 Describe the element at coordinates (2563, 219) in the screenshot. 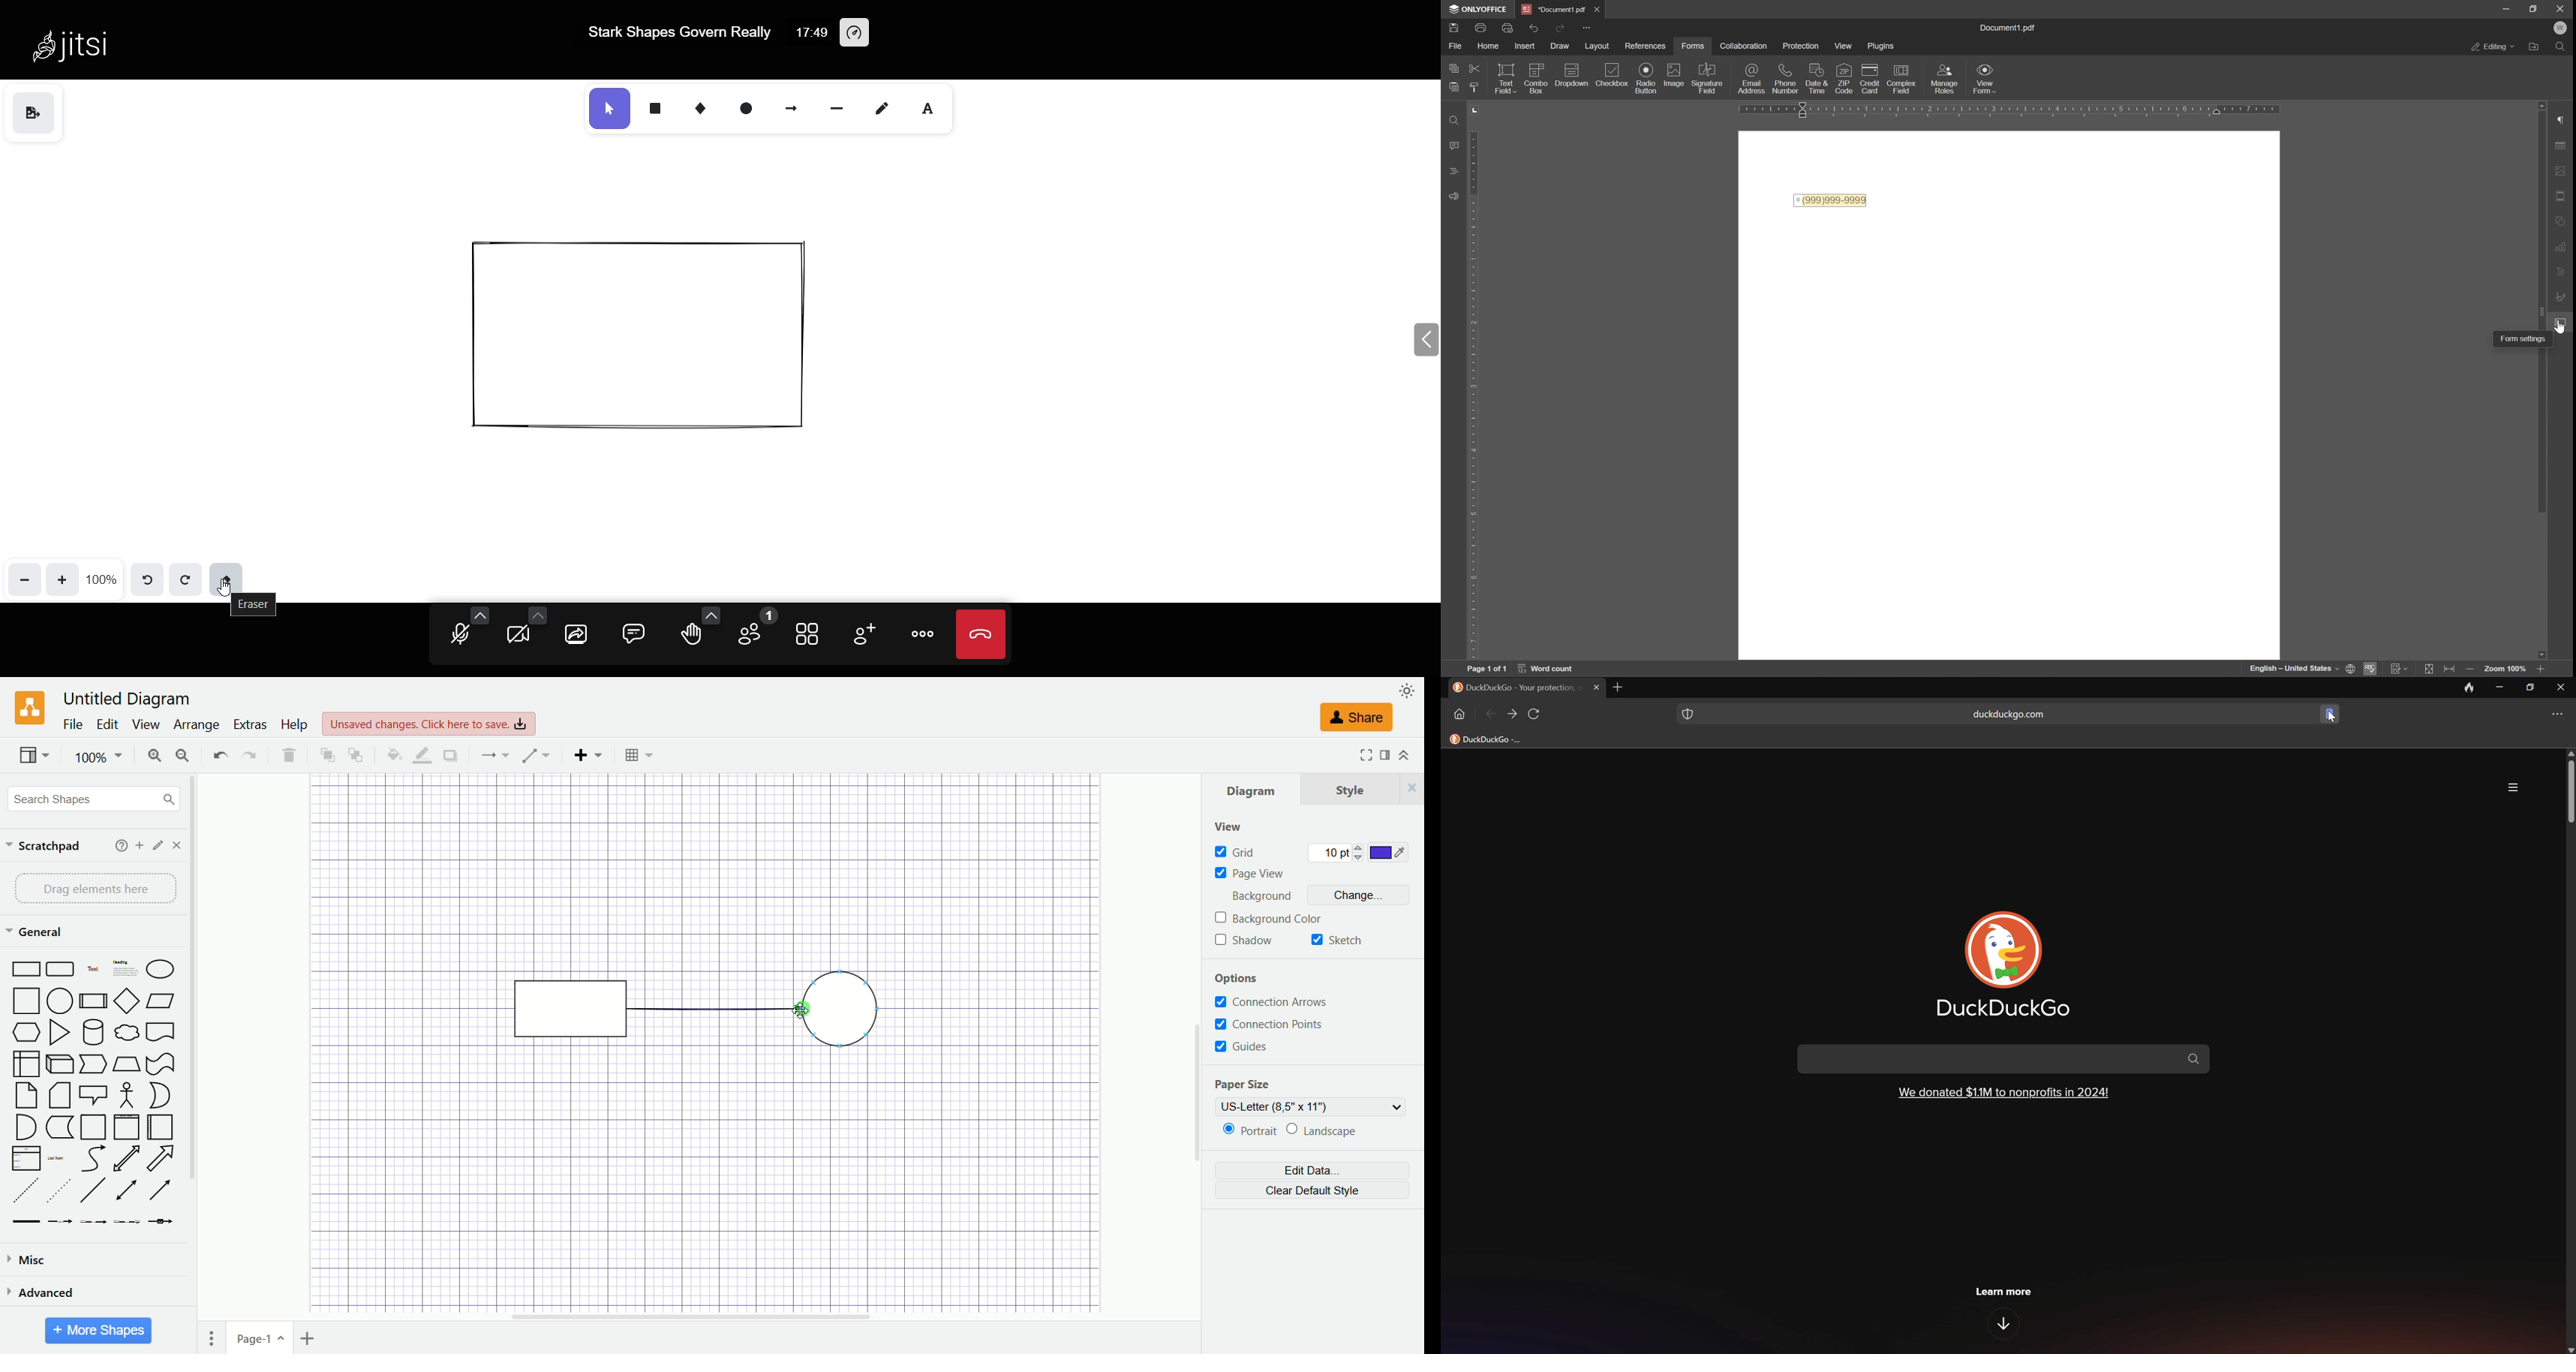

I see `shape settings` at that location.